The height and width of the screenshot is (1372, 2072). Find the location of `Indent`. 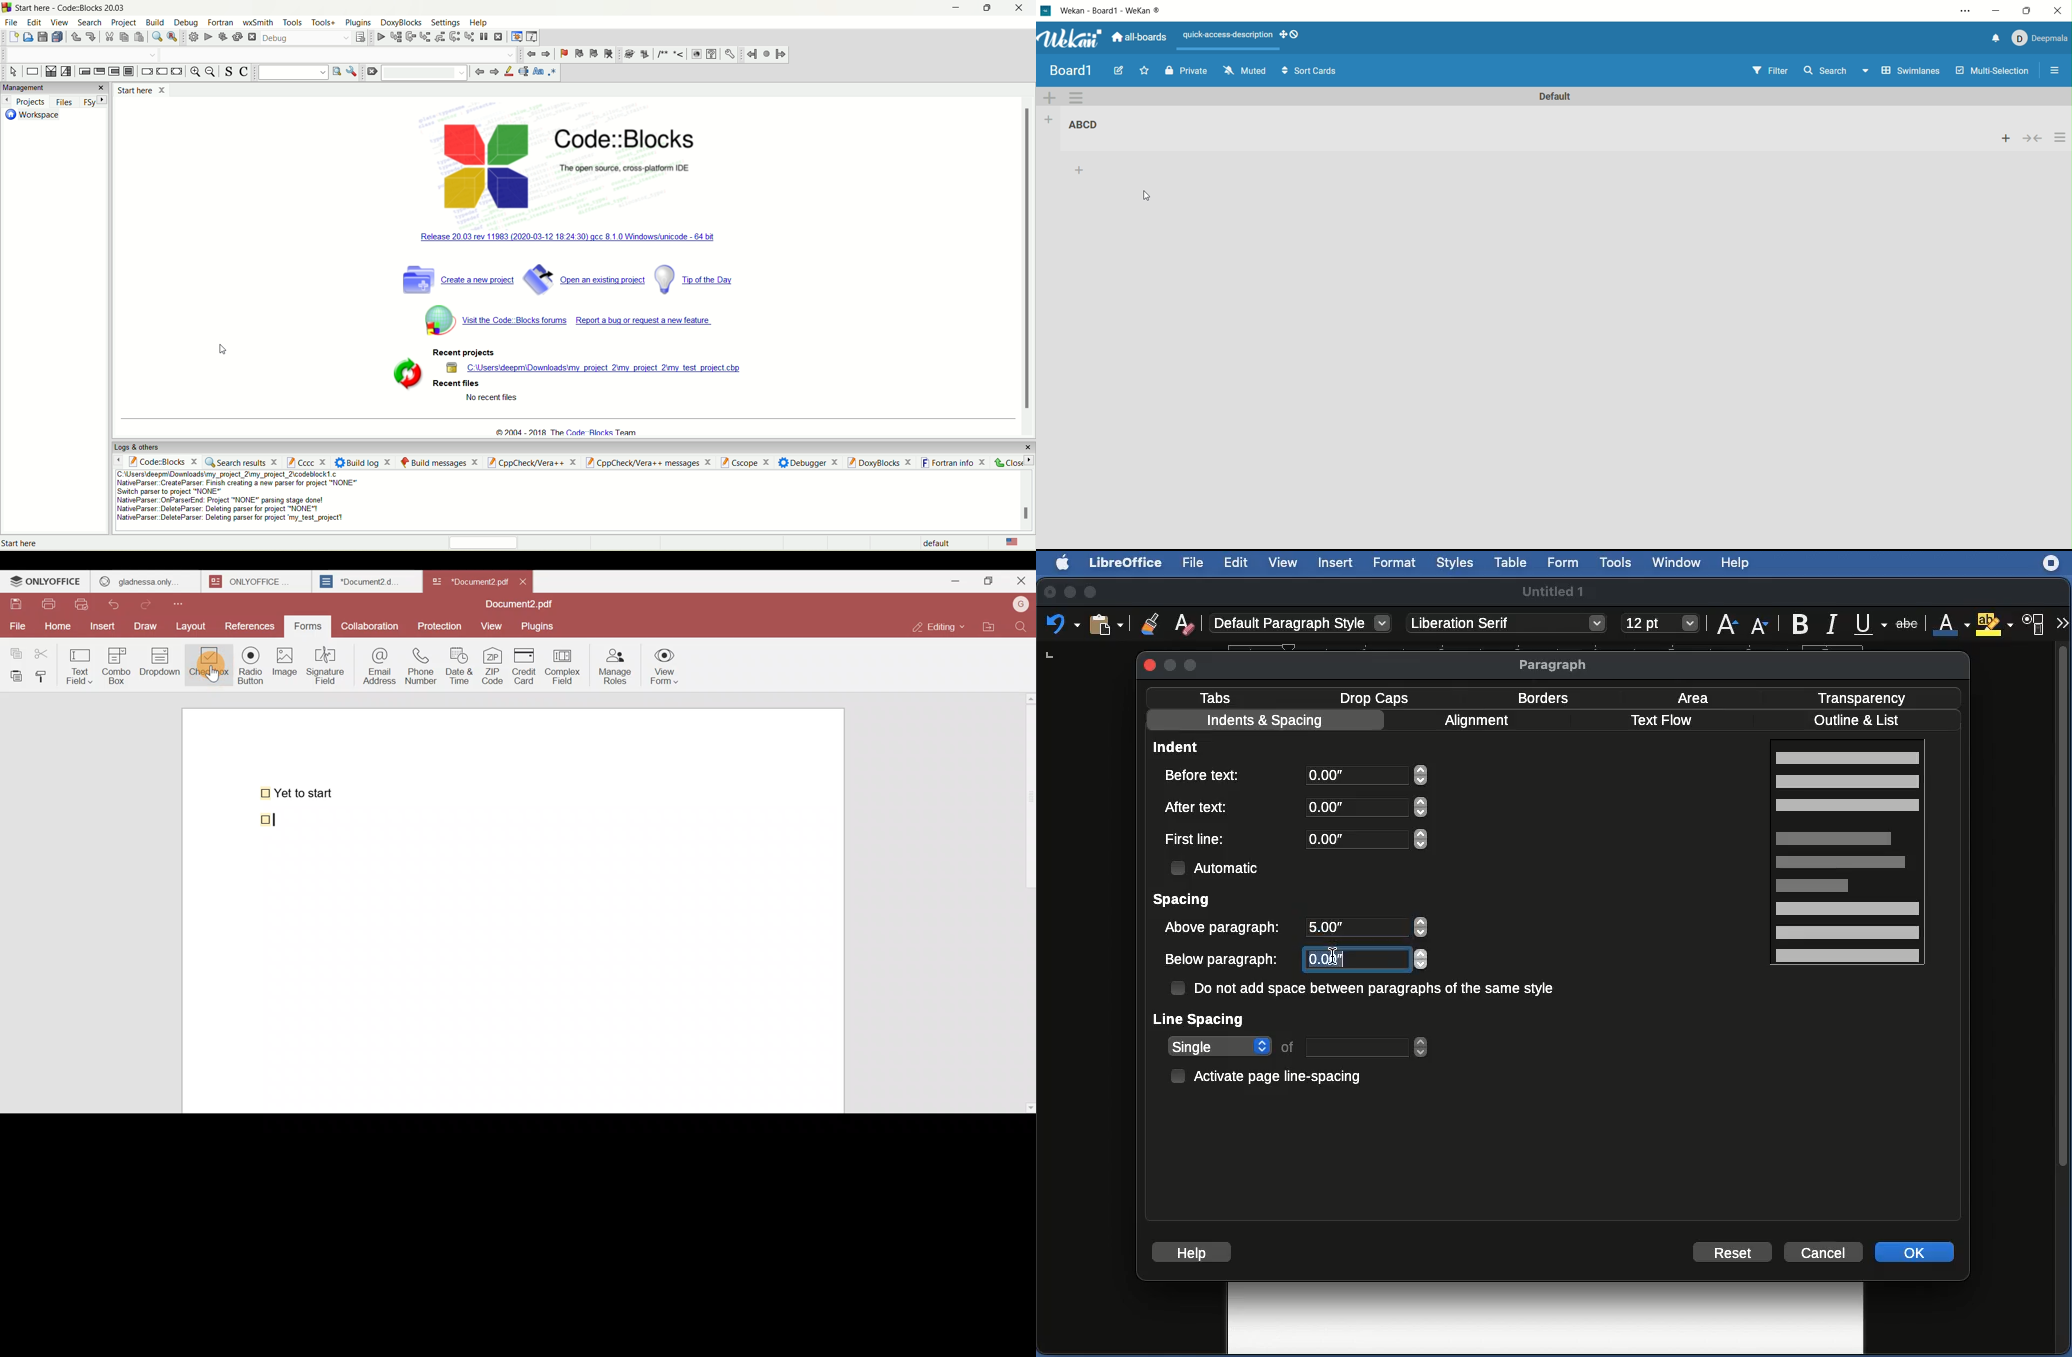

Indent is located at coordinates (1179, 746).